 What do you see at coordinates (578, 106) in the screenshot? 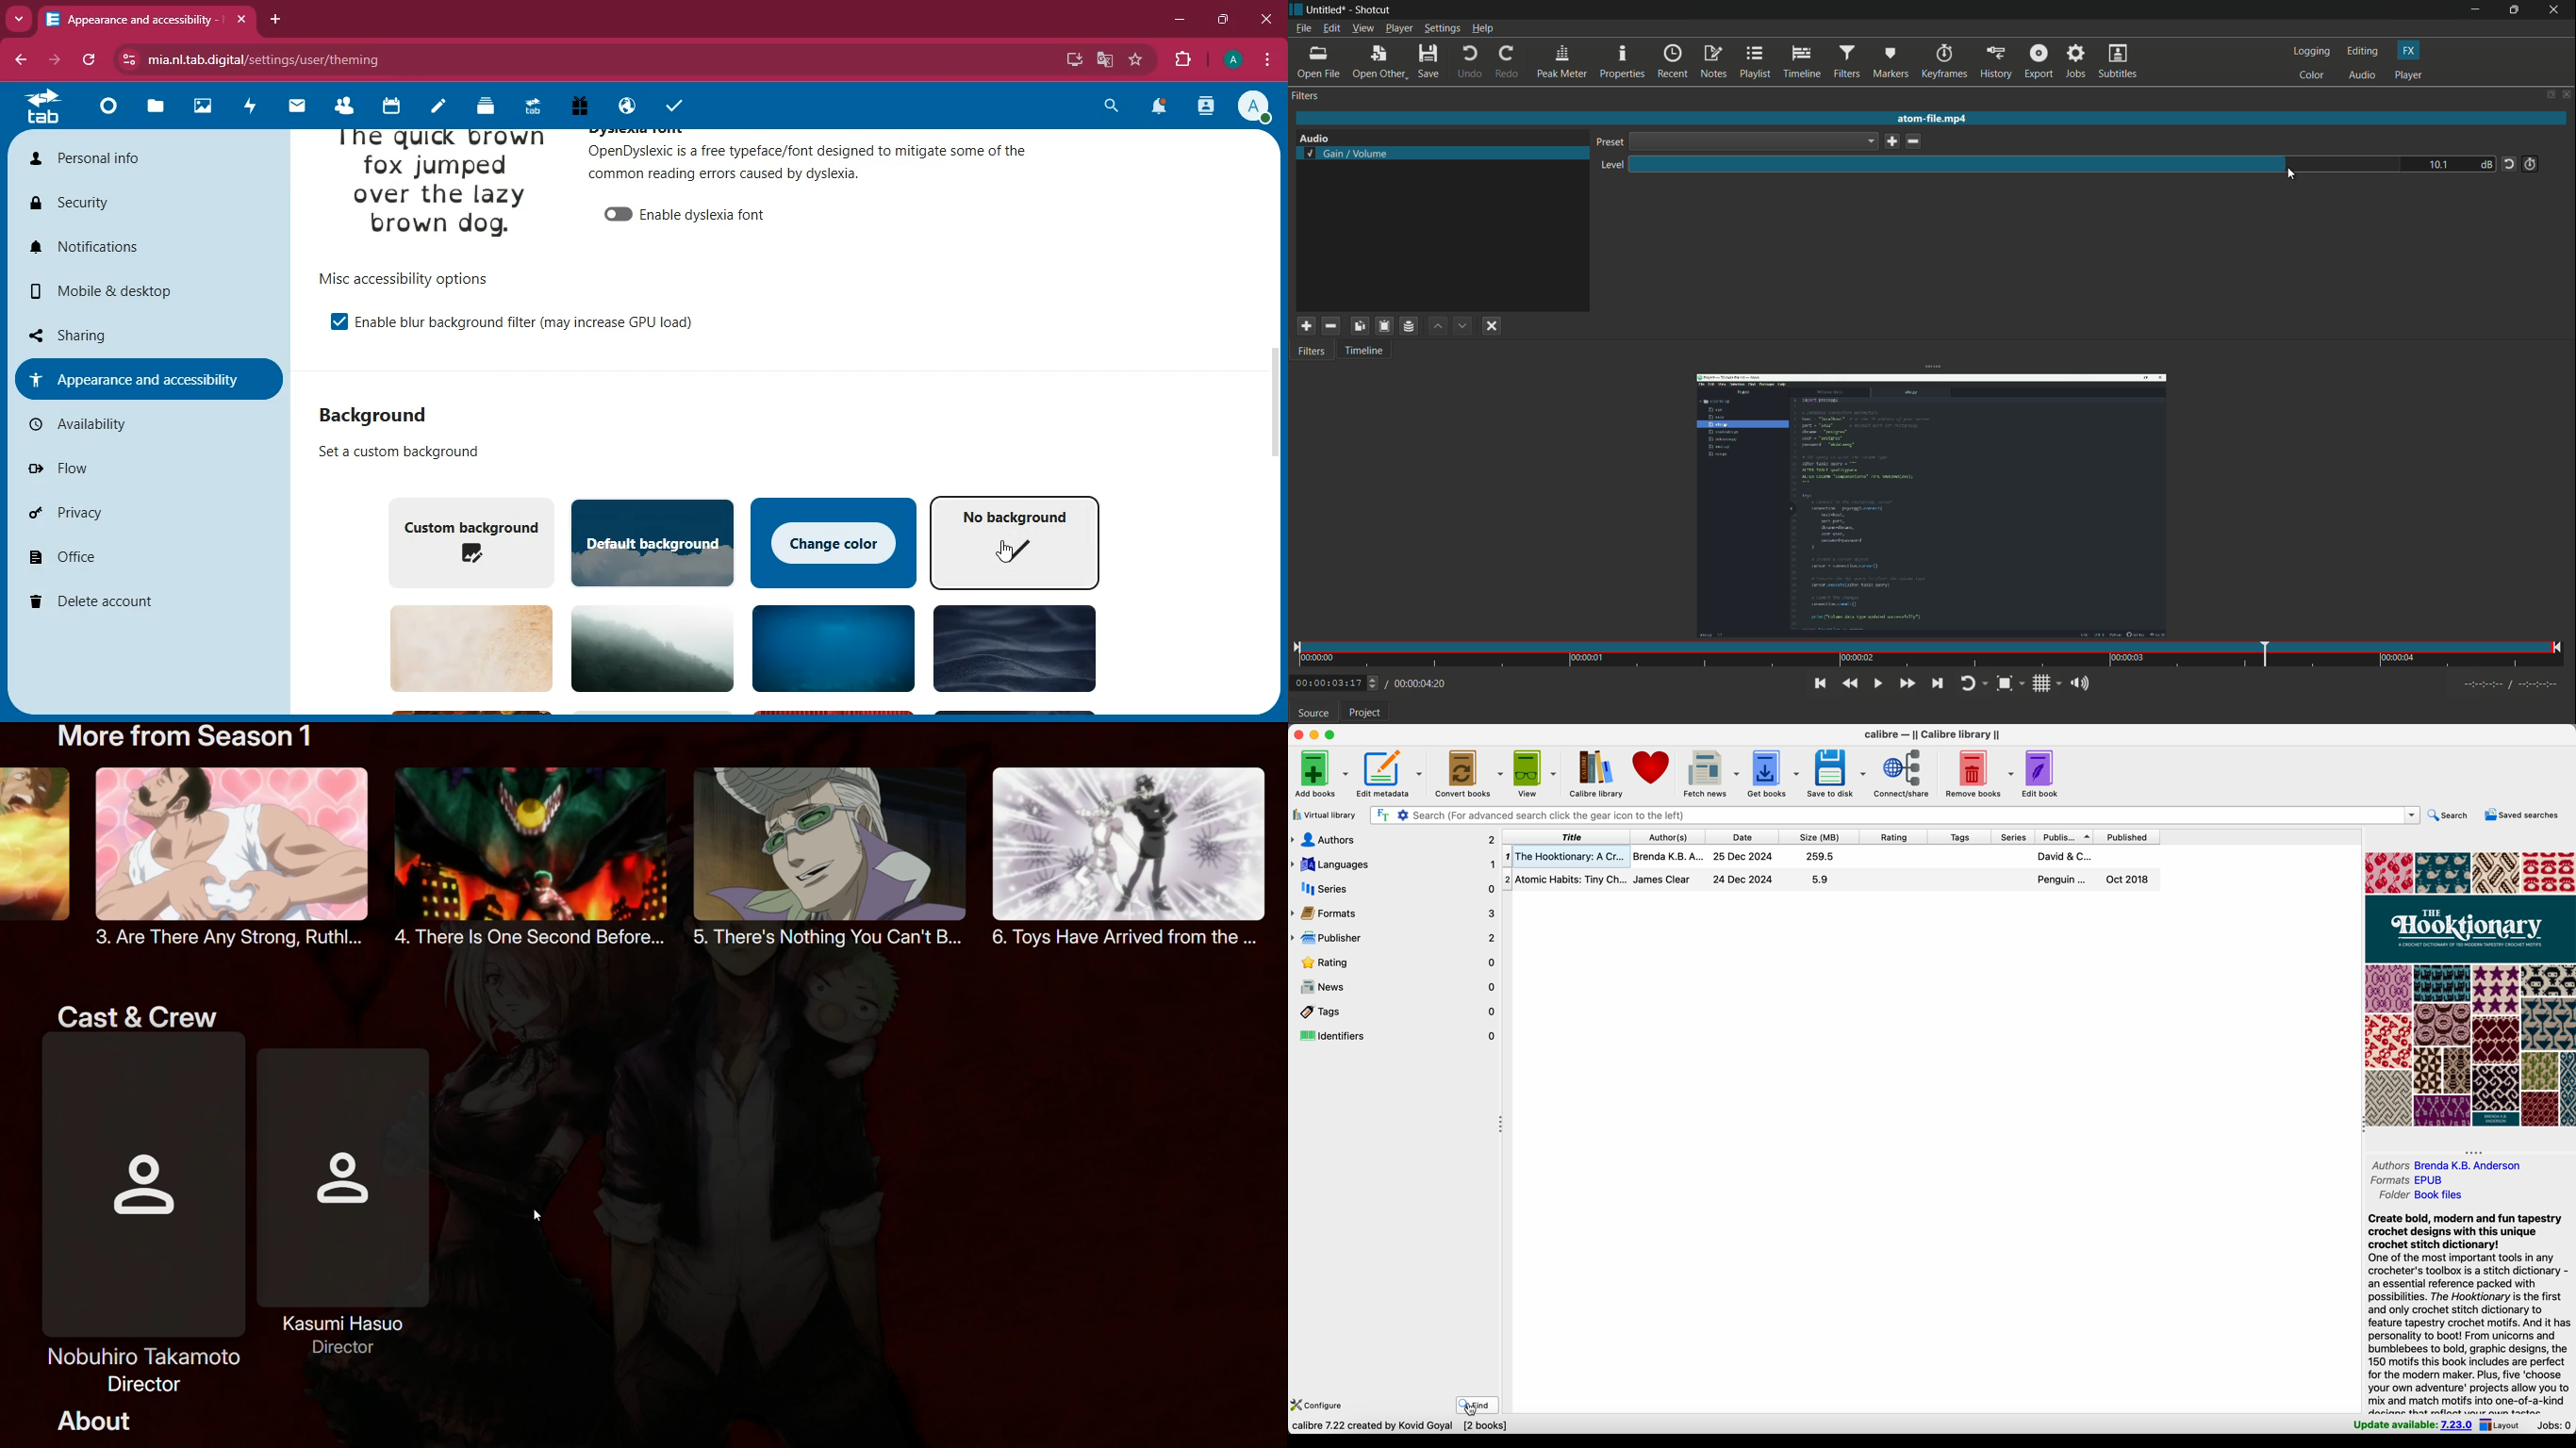
I see `gift` at bounding box center [578, 106].